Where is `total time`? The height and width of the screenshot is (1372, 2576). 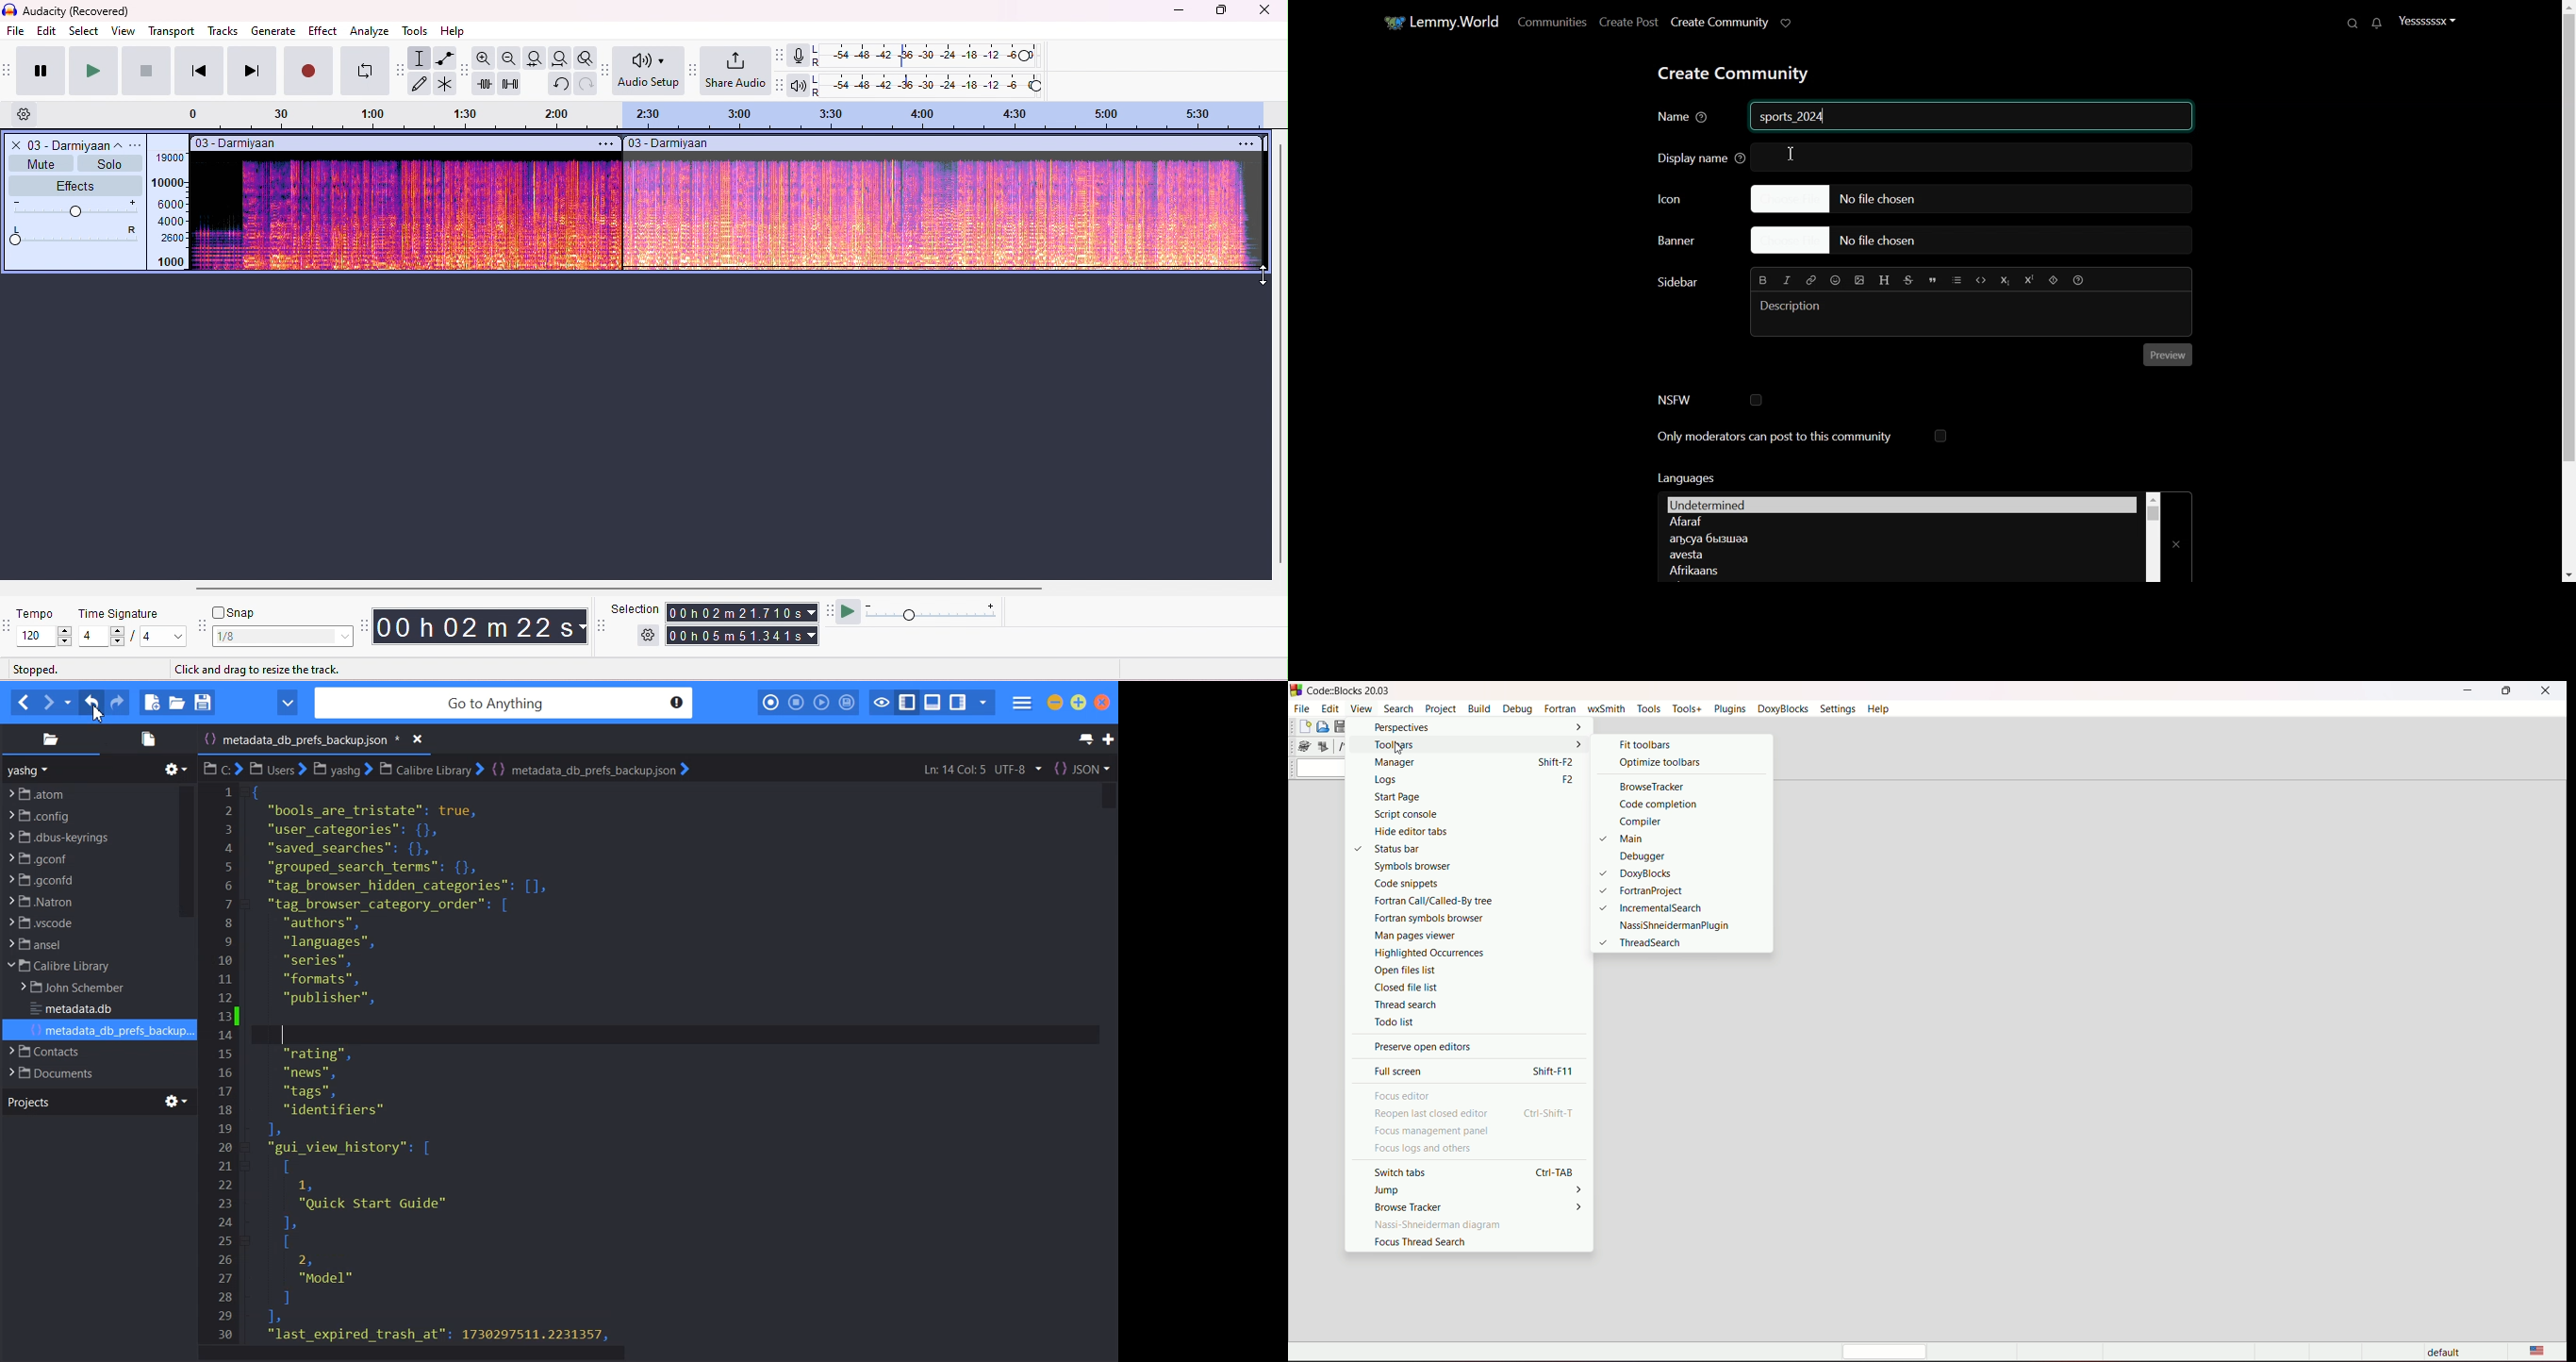 total time is located at coordinates (740, 613).